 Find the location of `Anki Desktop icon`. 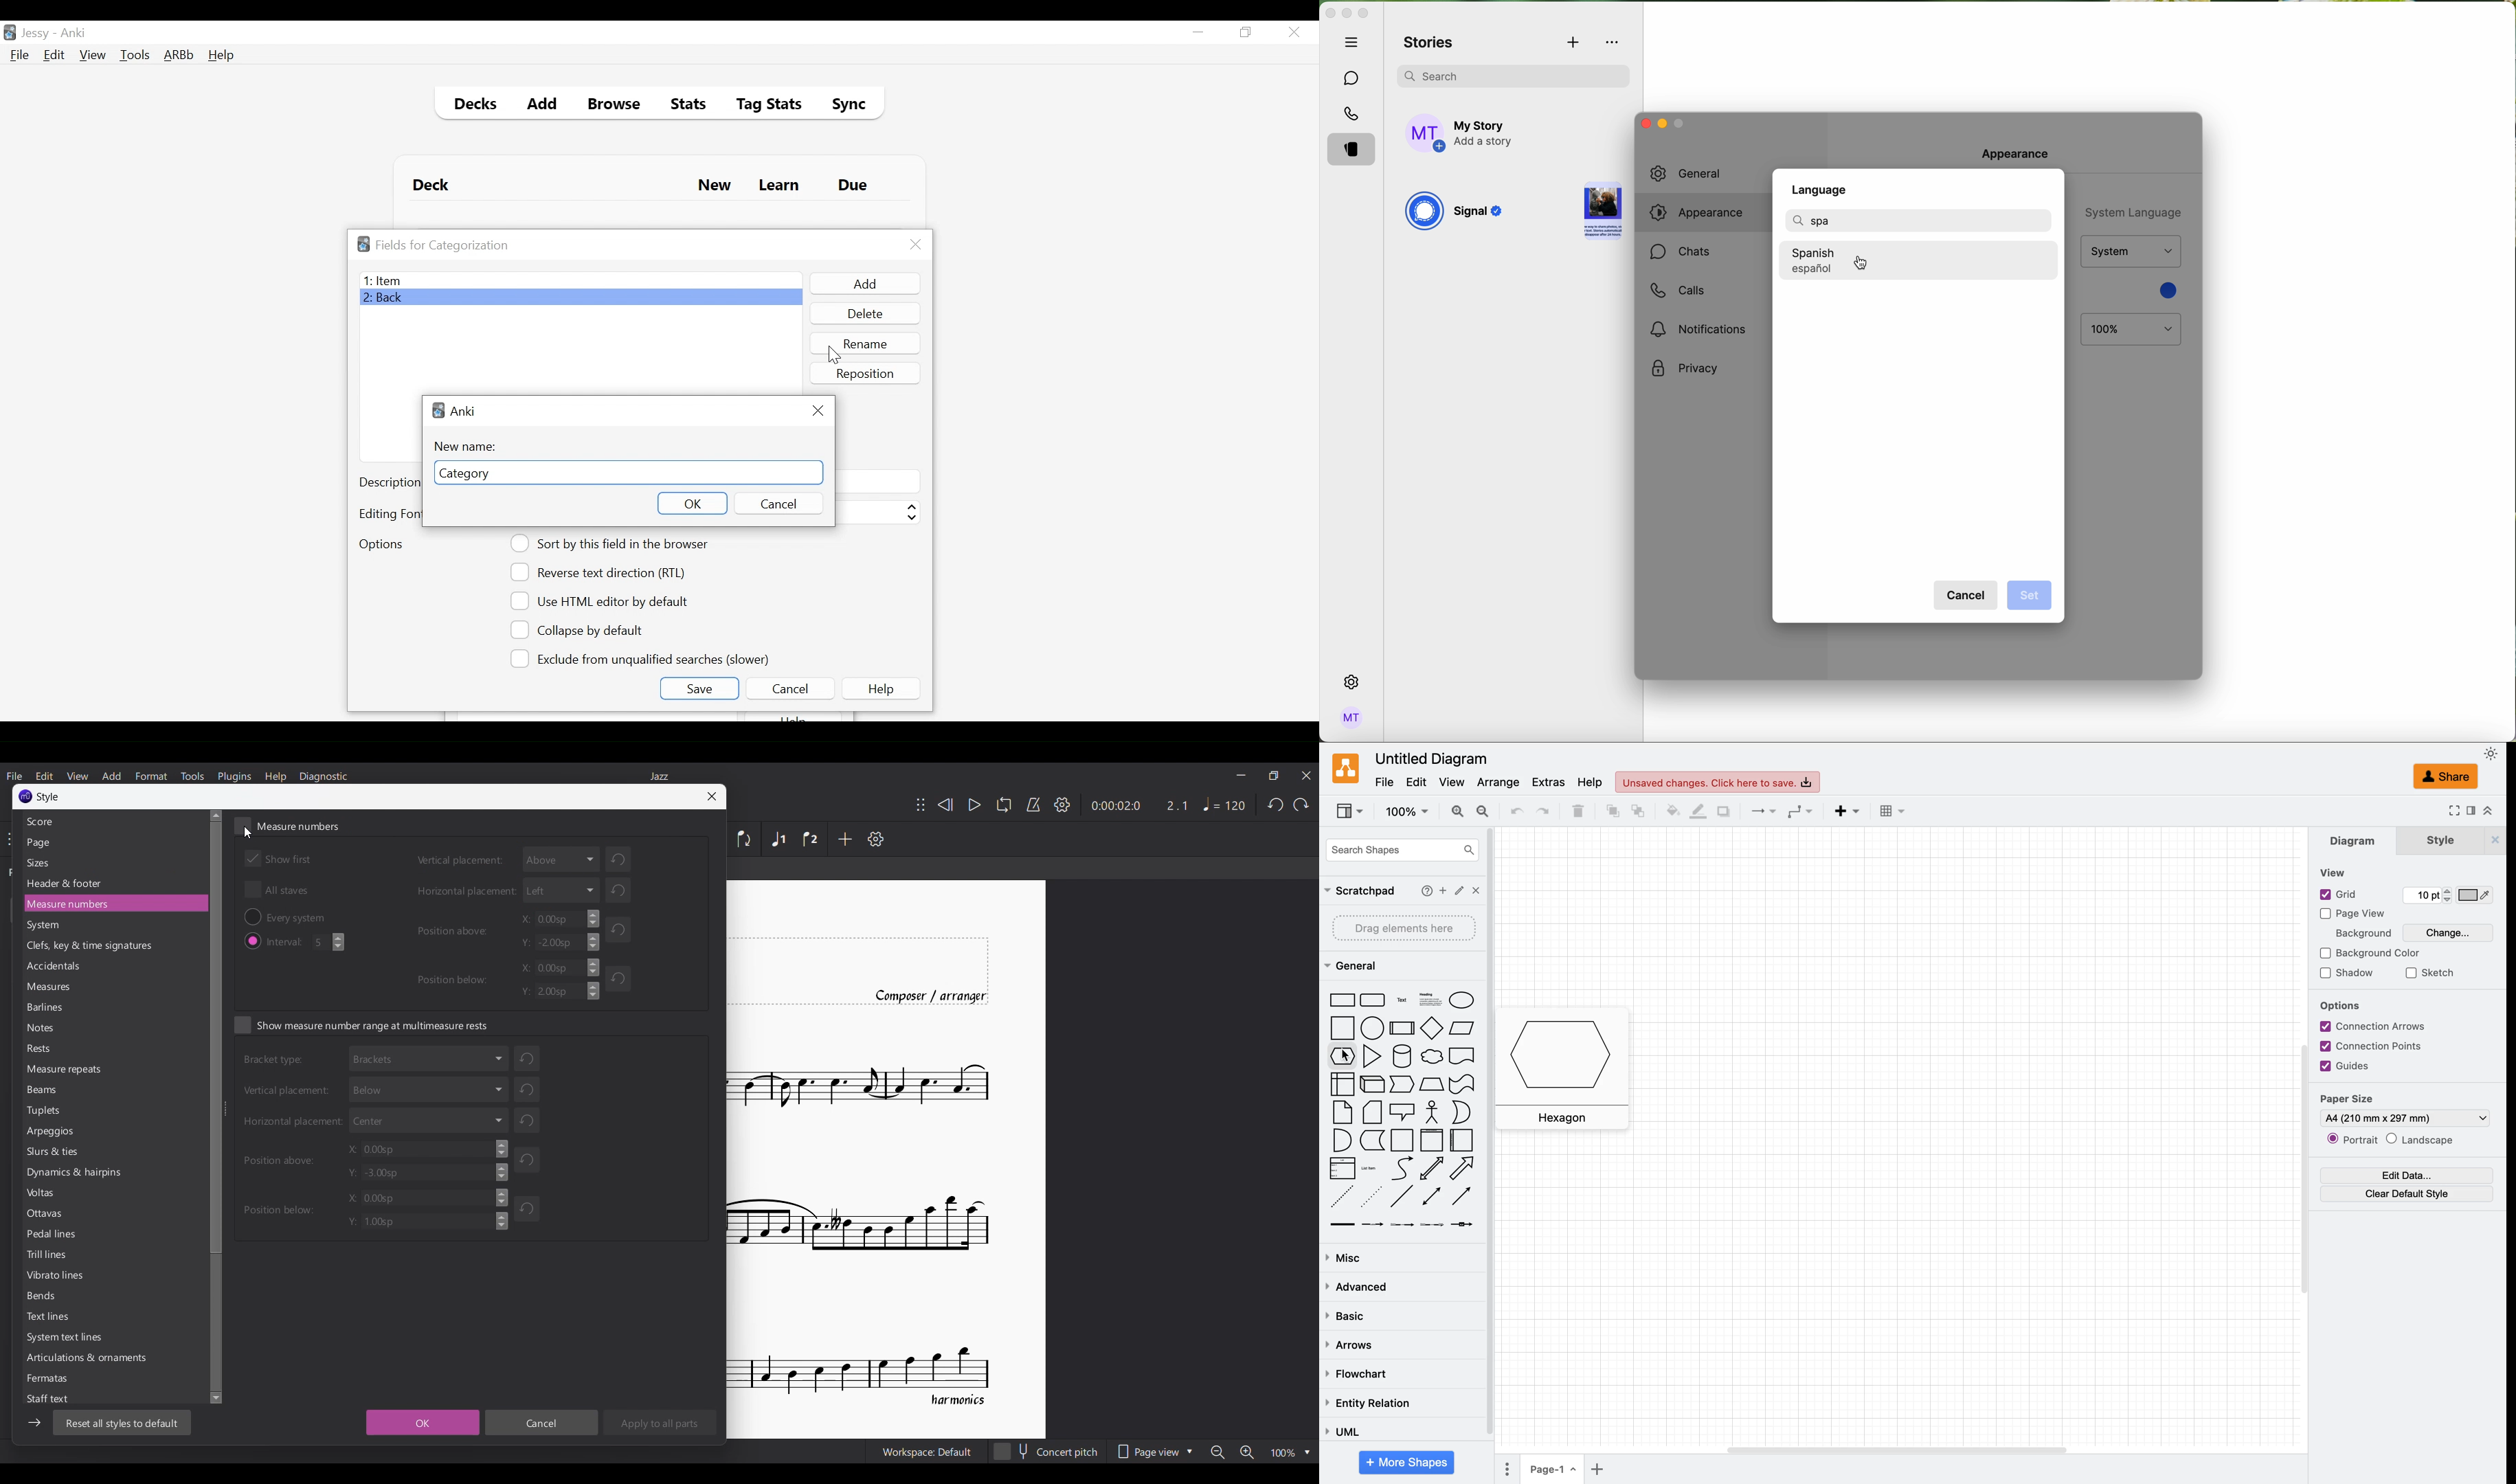

Anki Desktop icon is located at coordinates (10, 33).